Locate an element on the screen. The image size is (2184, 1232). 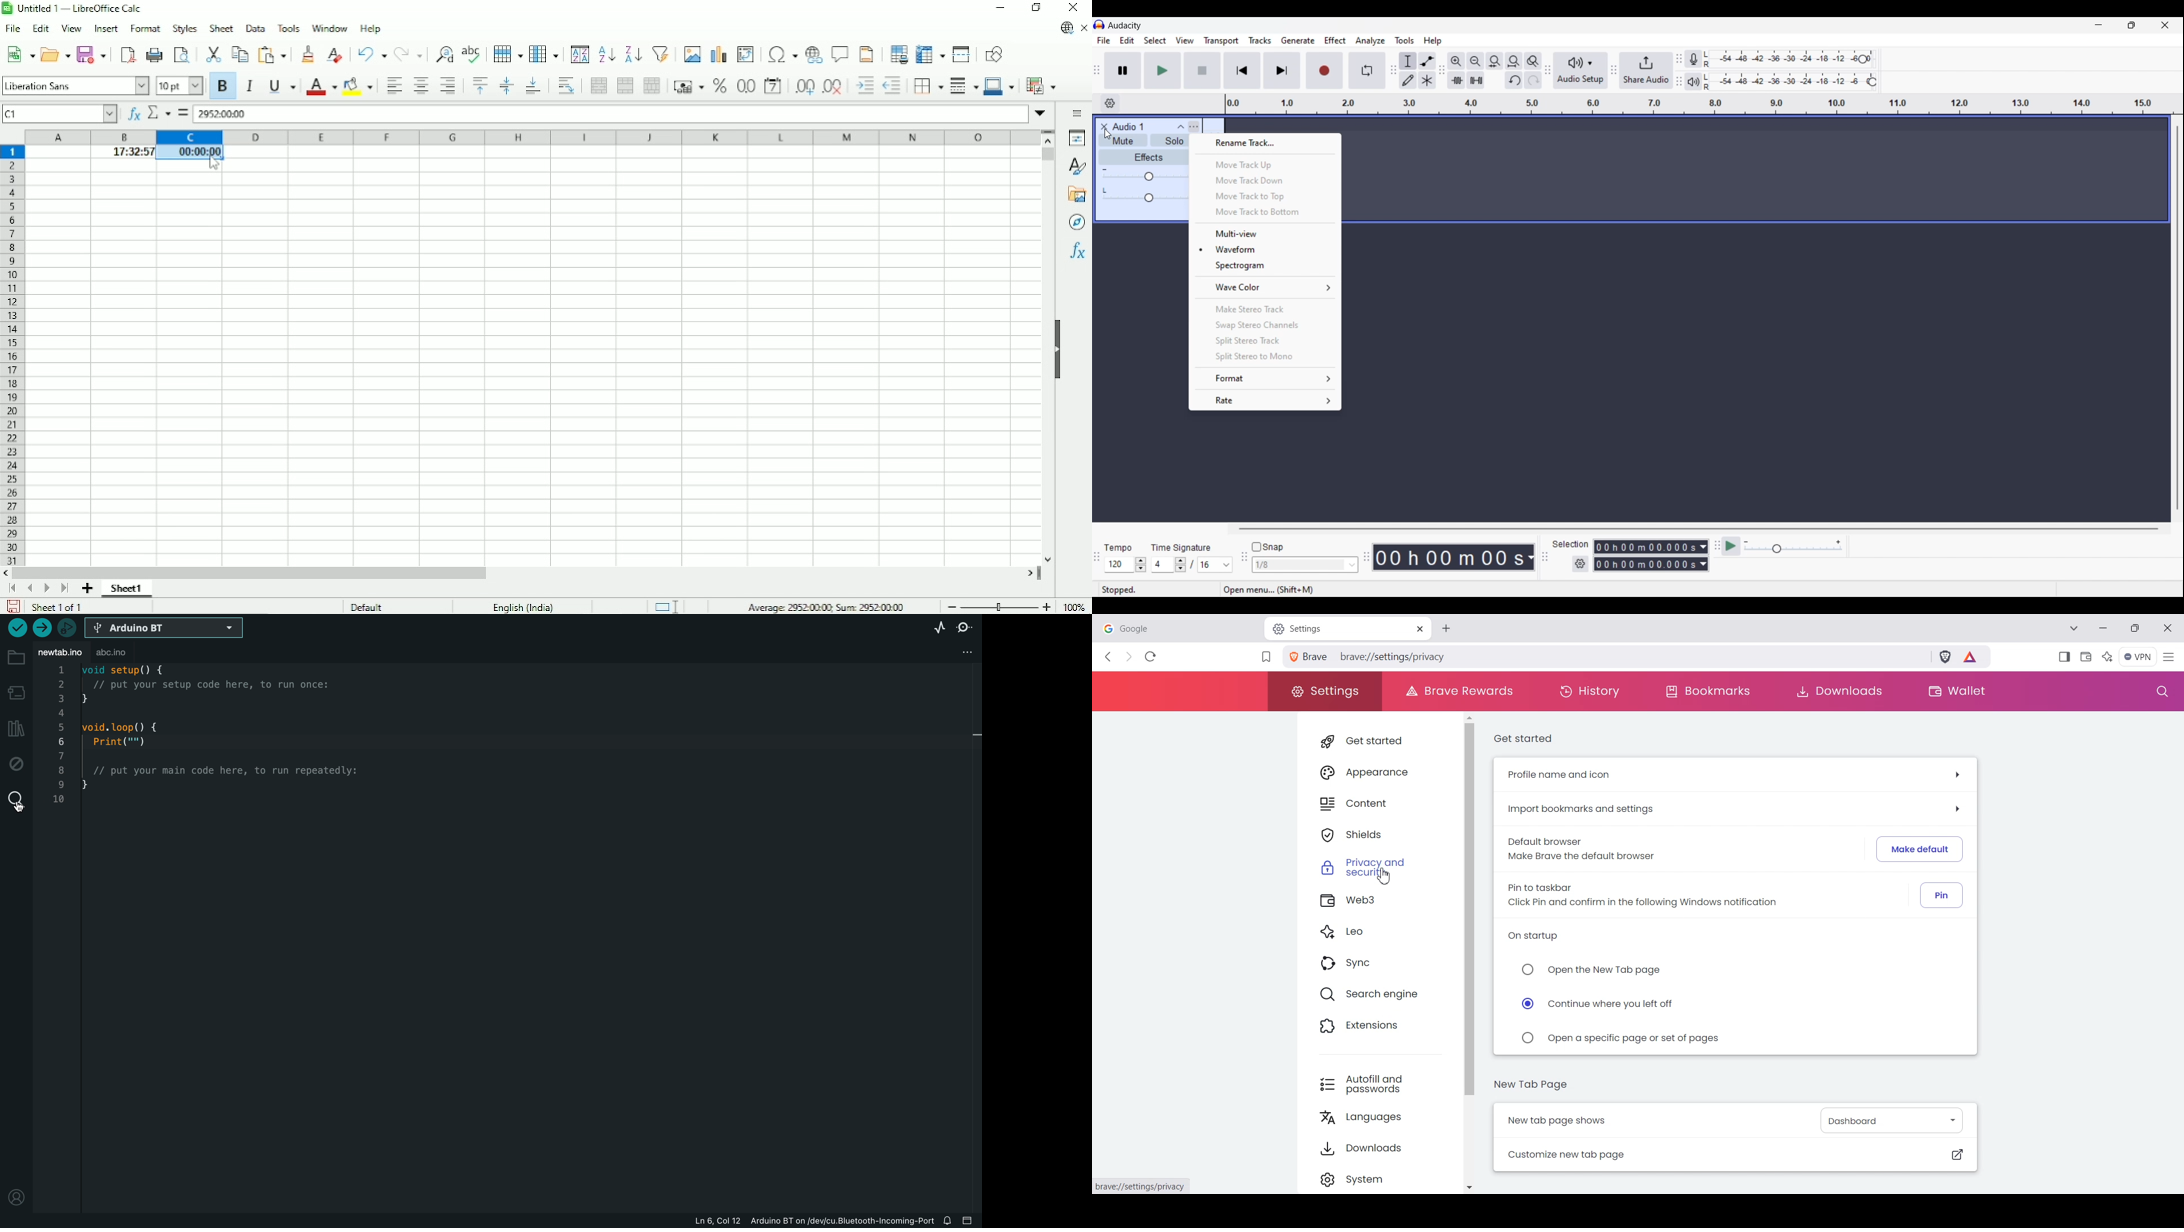
Waveform view, current selection is located at coordinates (1265, 249).